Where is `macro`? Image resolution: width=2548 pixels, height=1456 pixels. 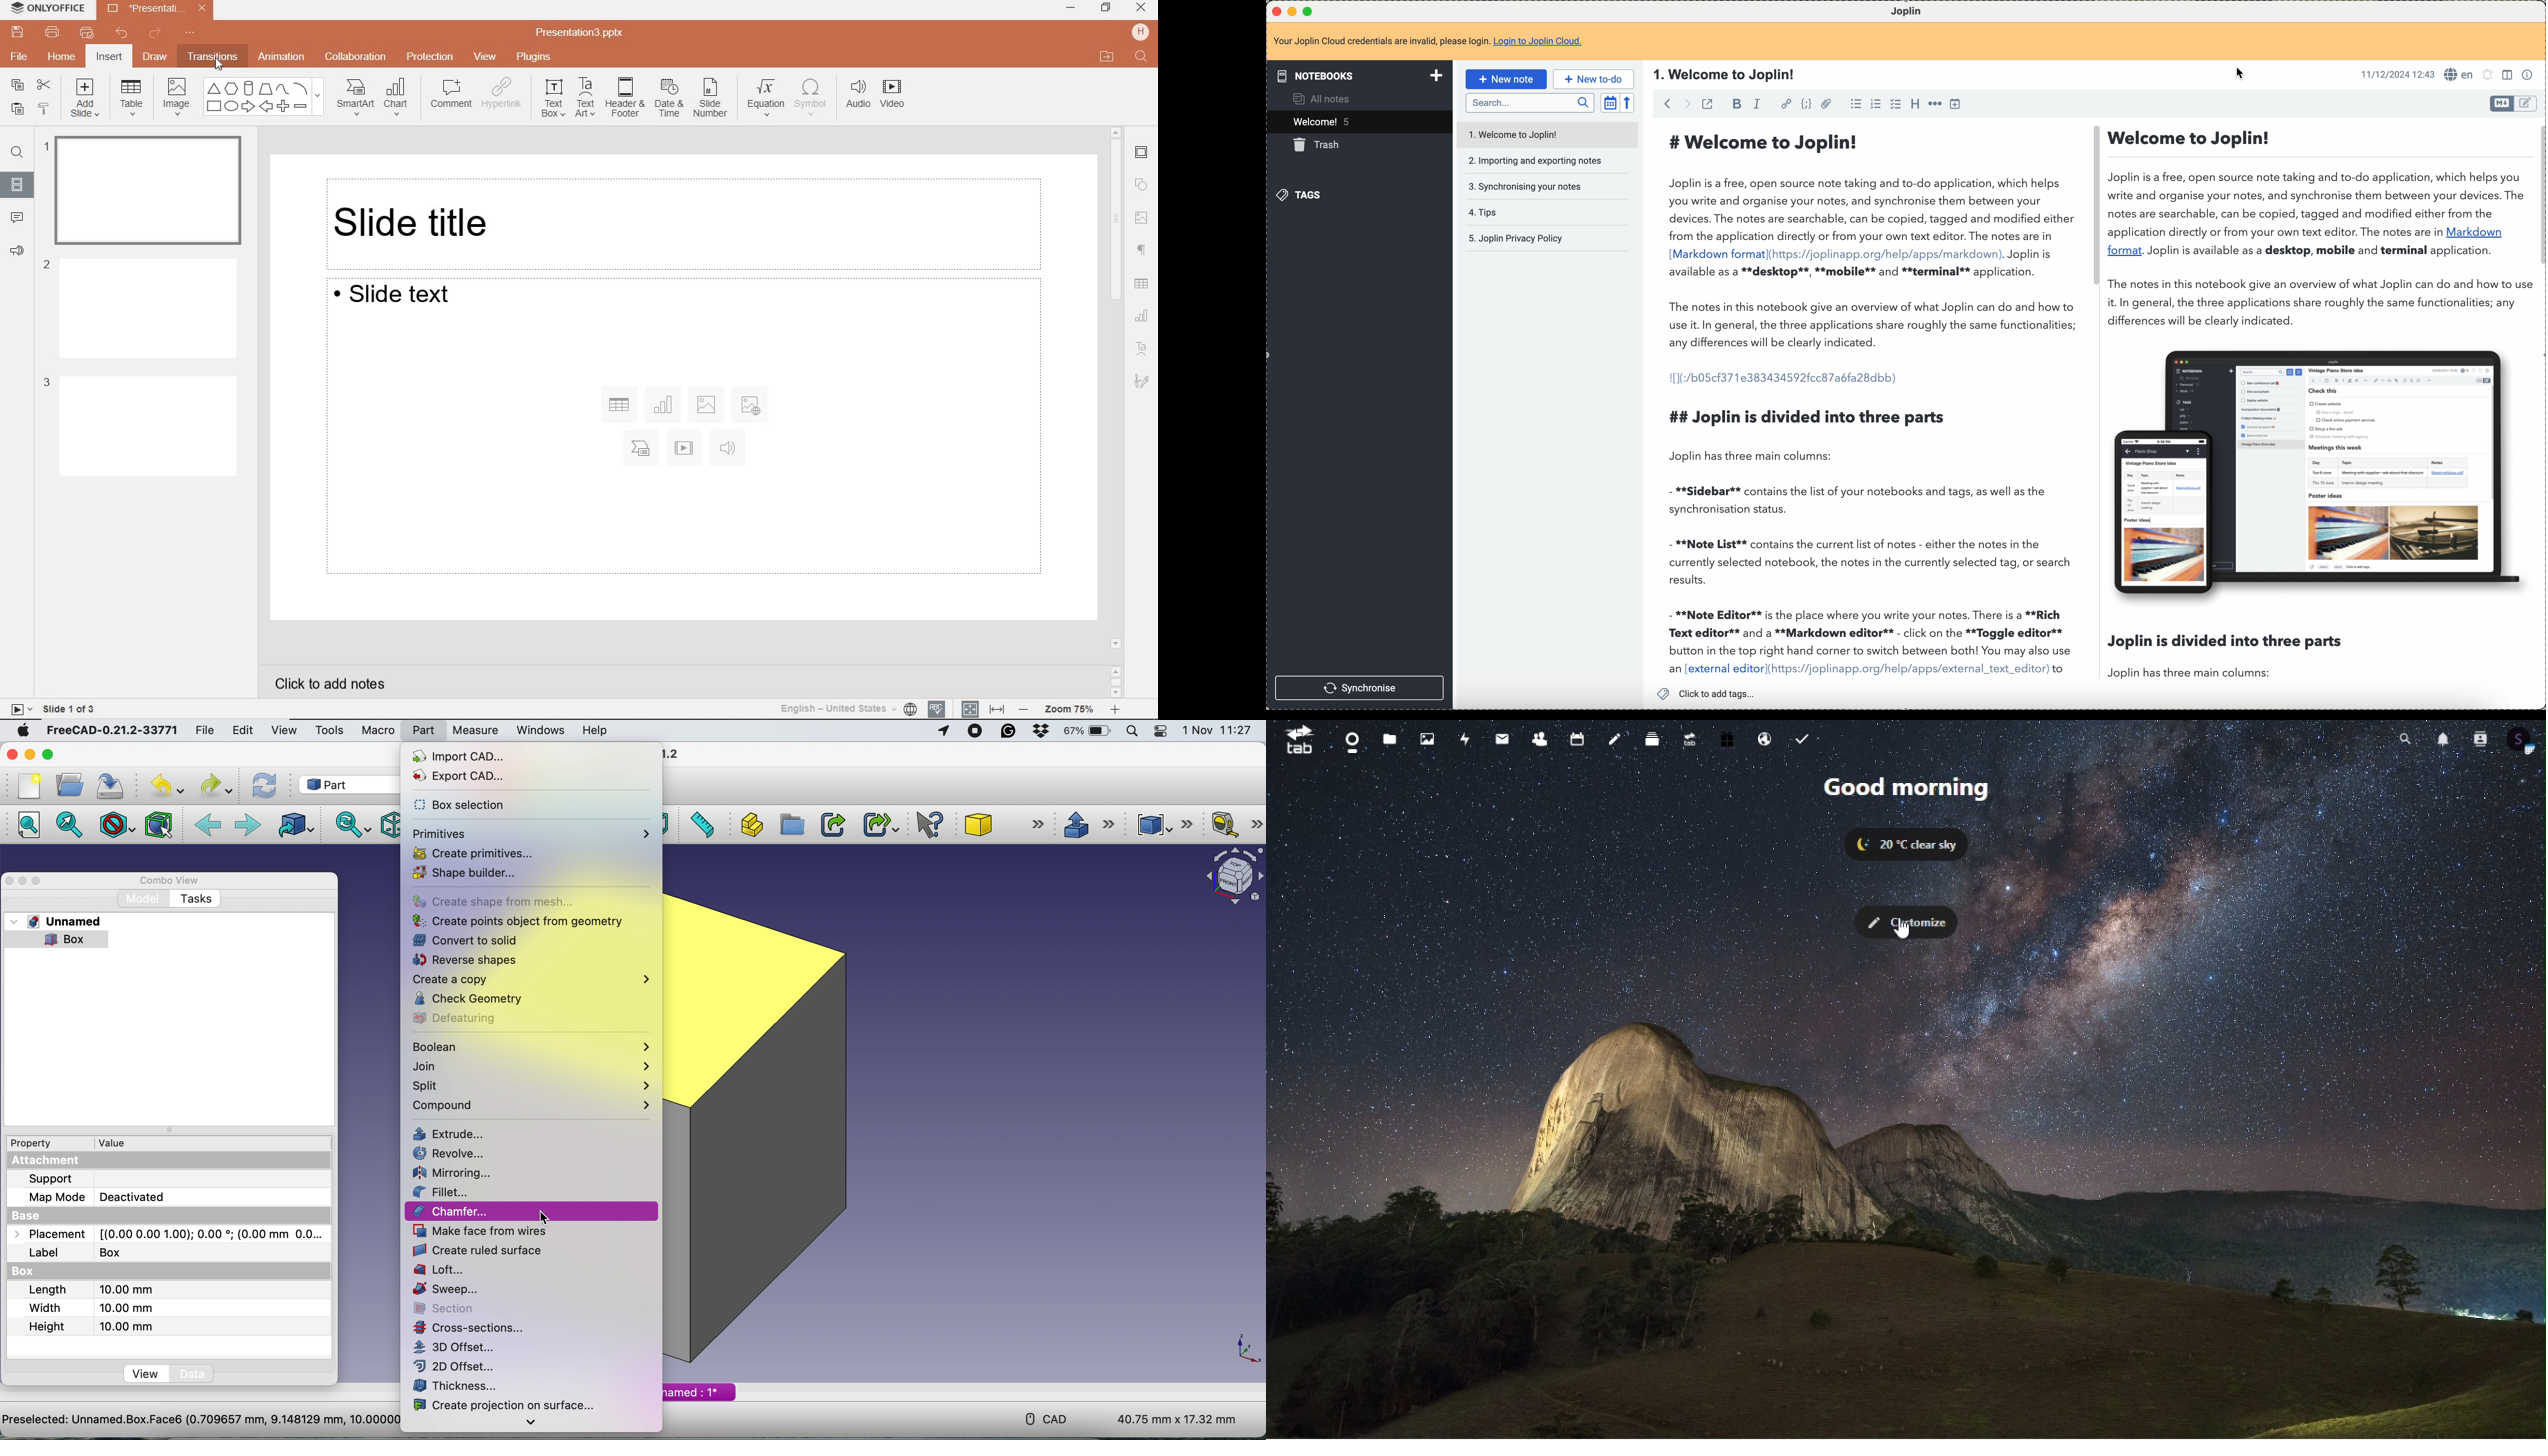 macro is located at coordinates (377, 731).